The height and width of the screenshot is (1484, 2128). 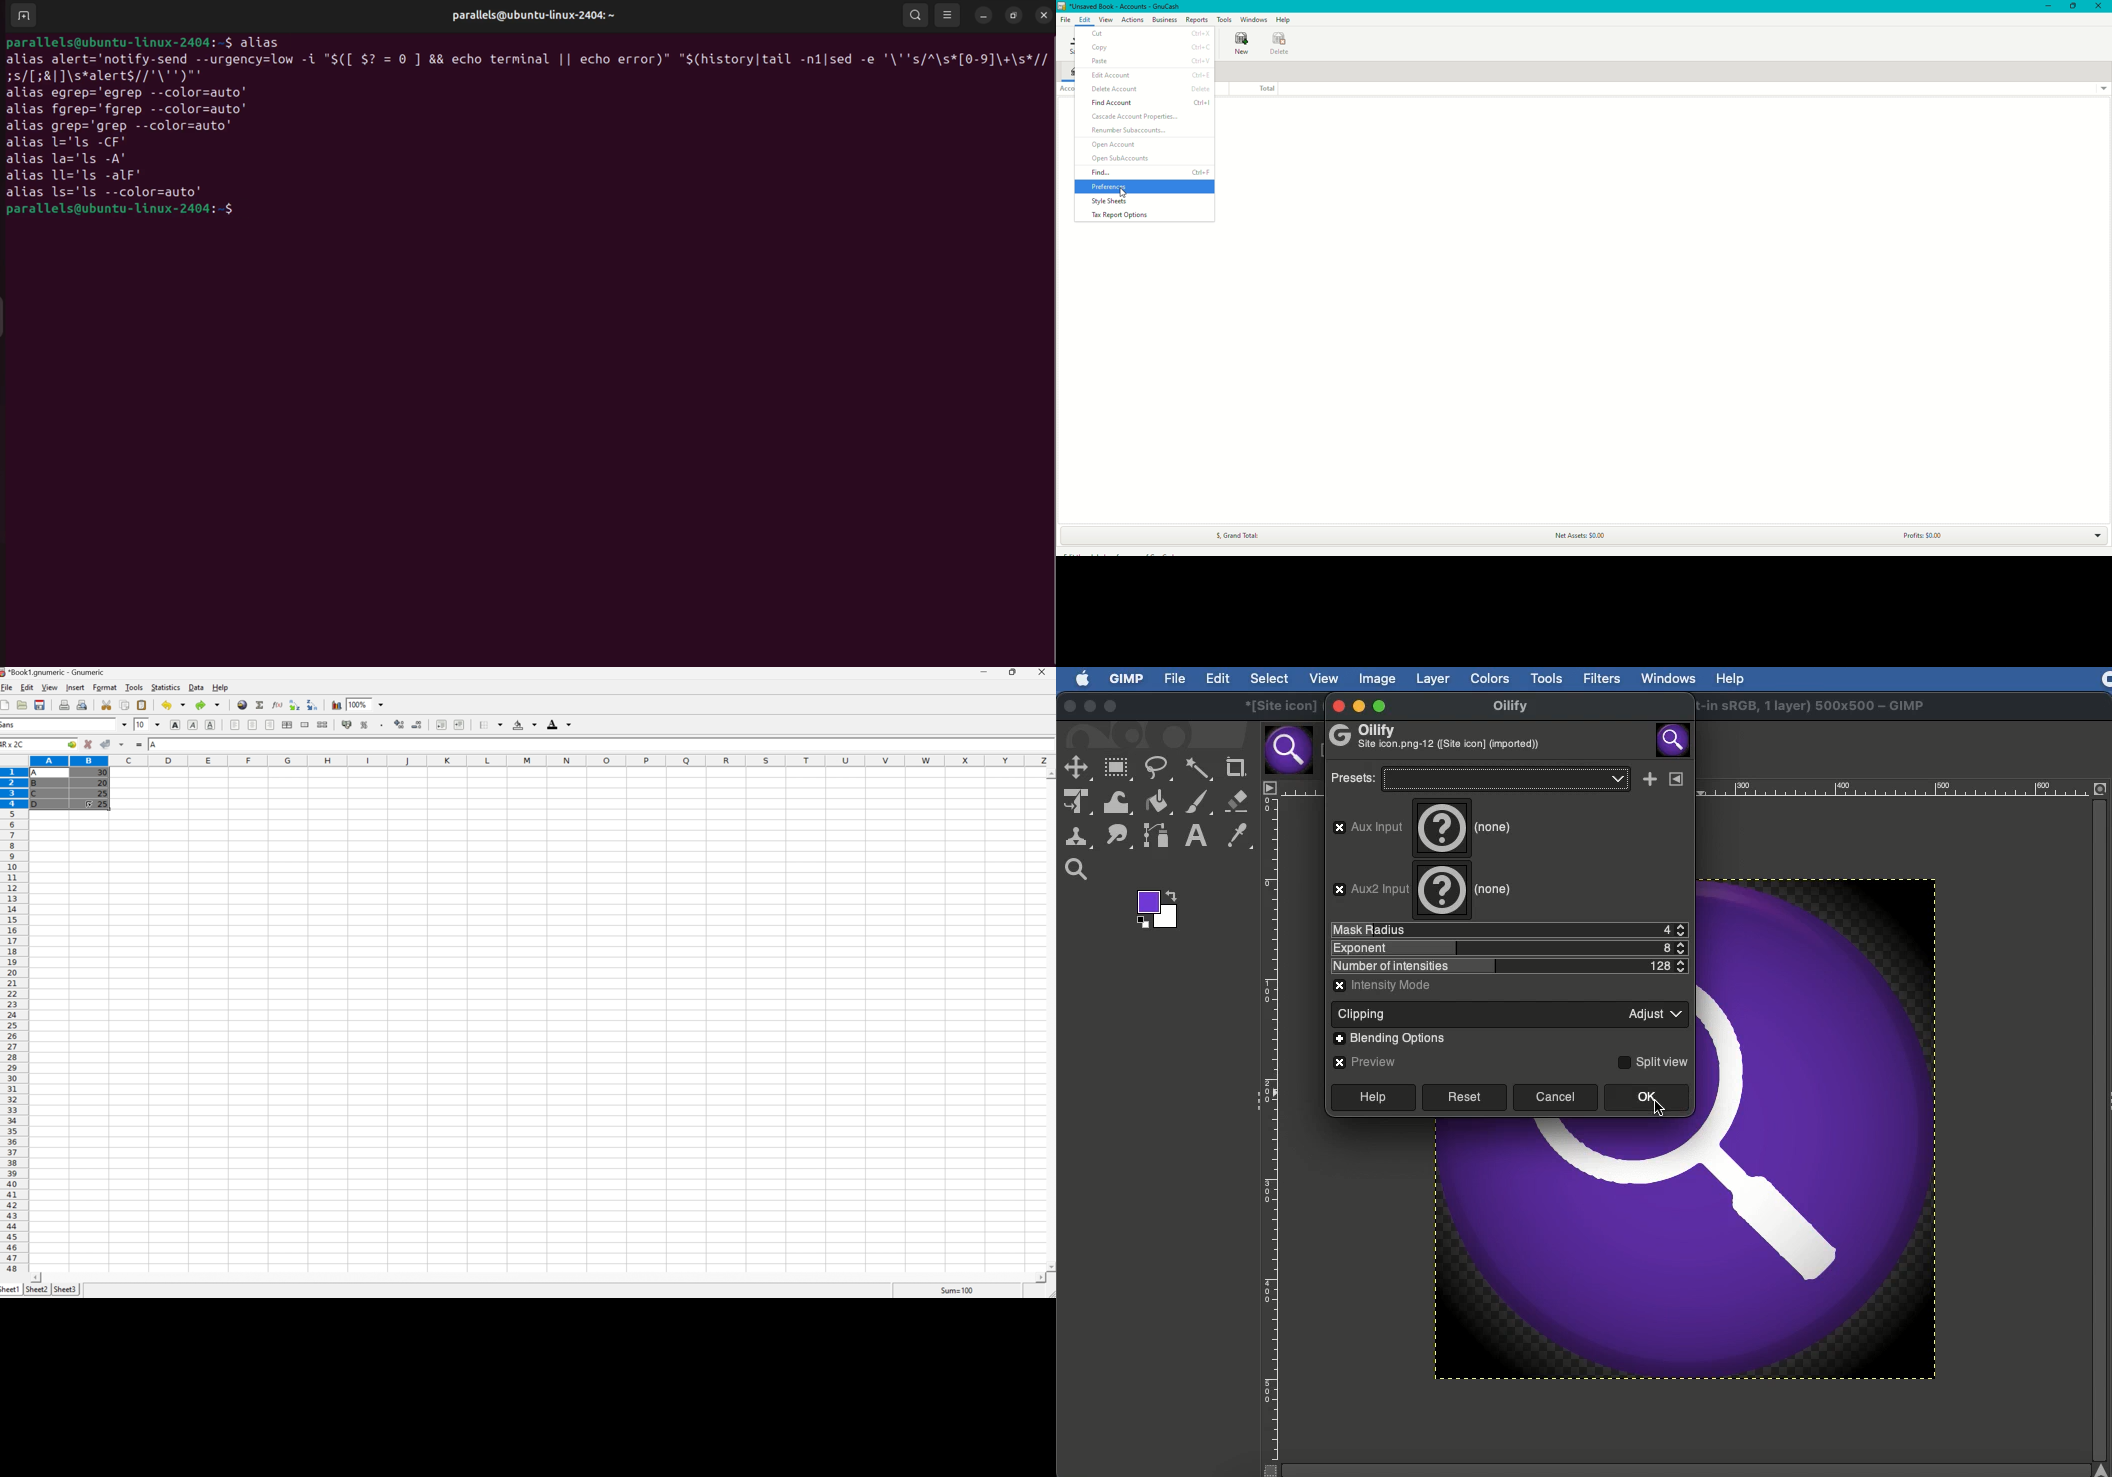 I want to click on Edit function in current cell, so click(x=279, y=704).